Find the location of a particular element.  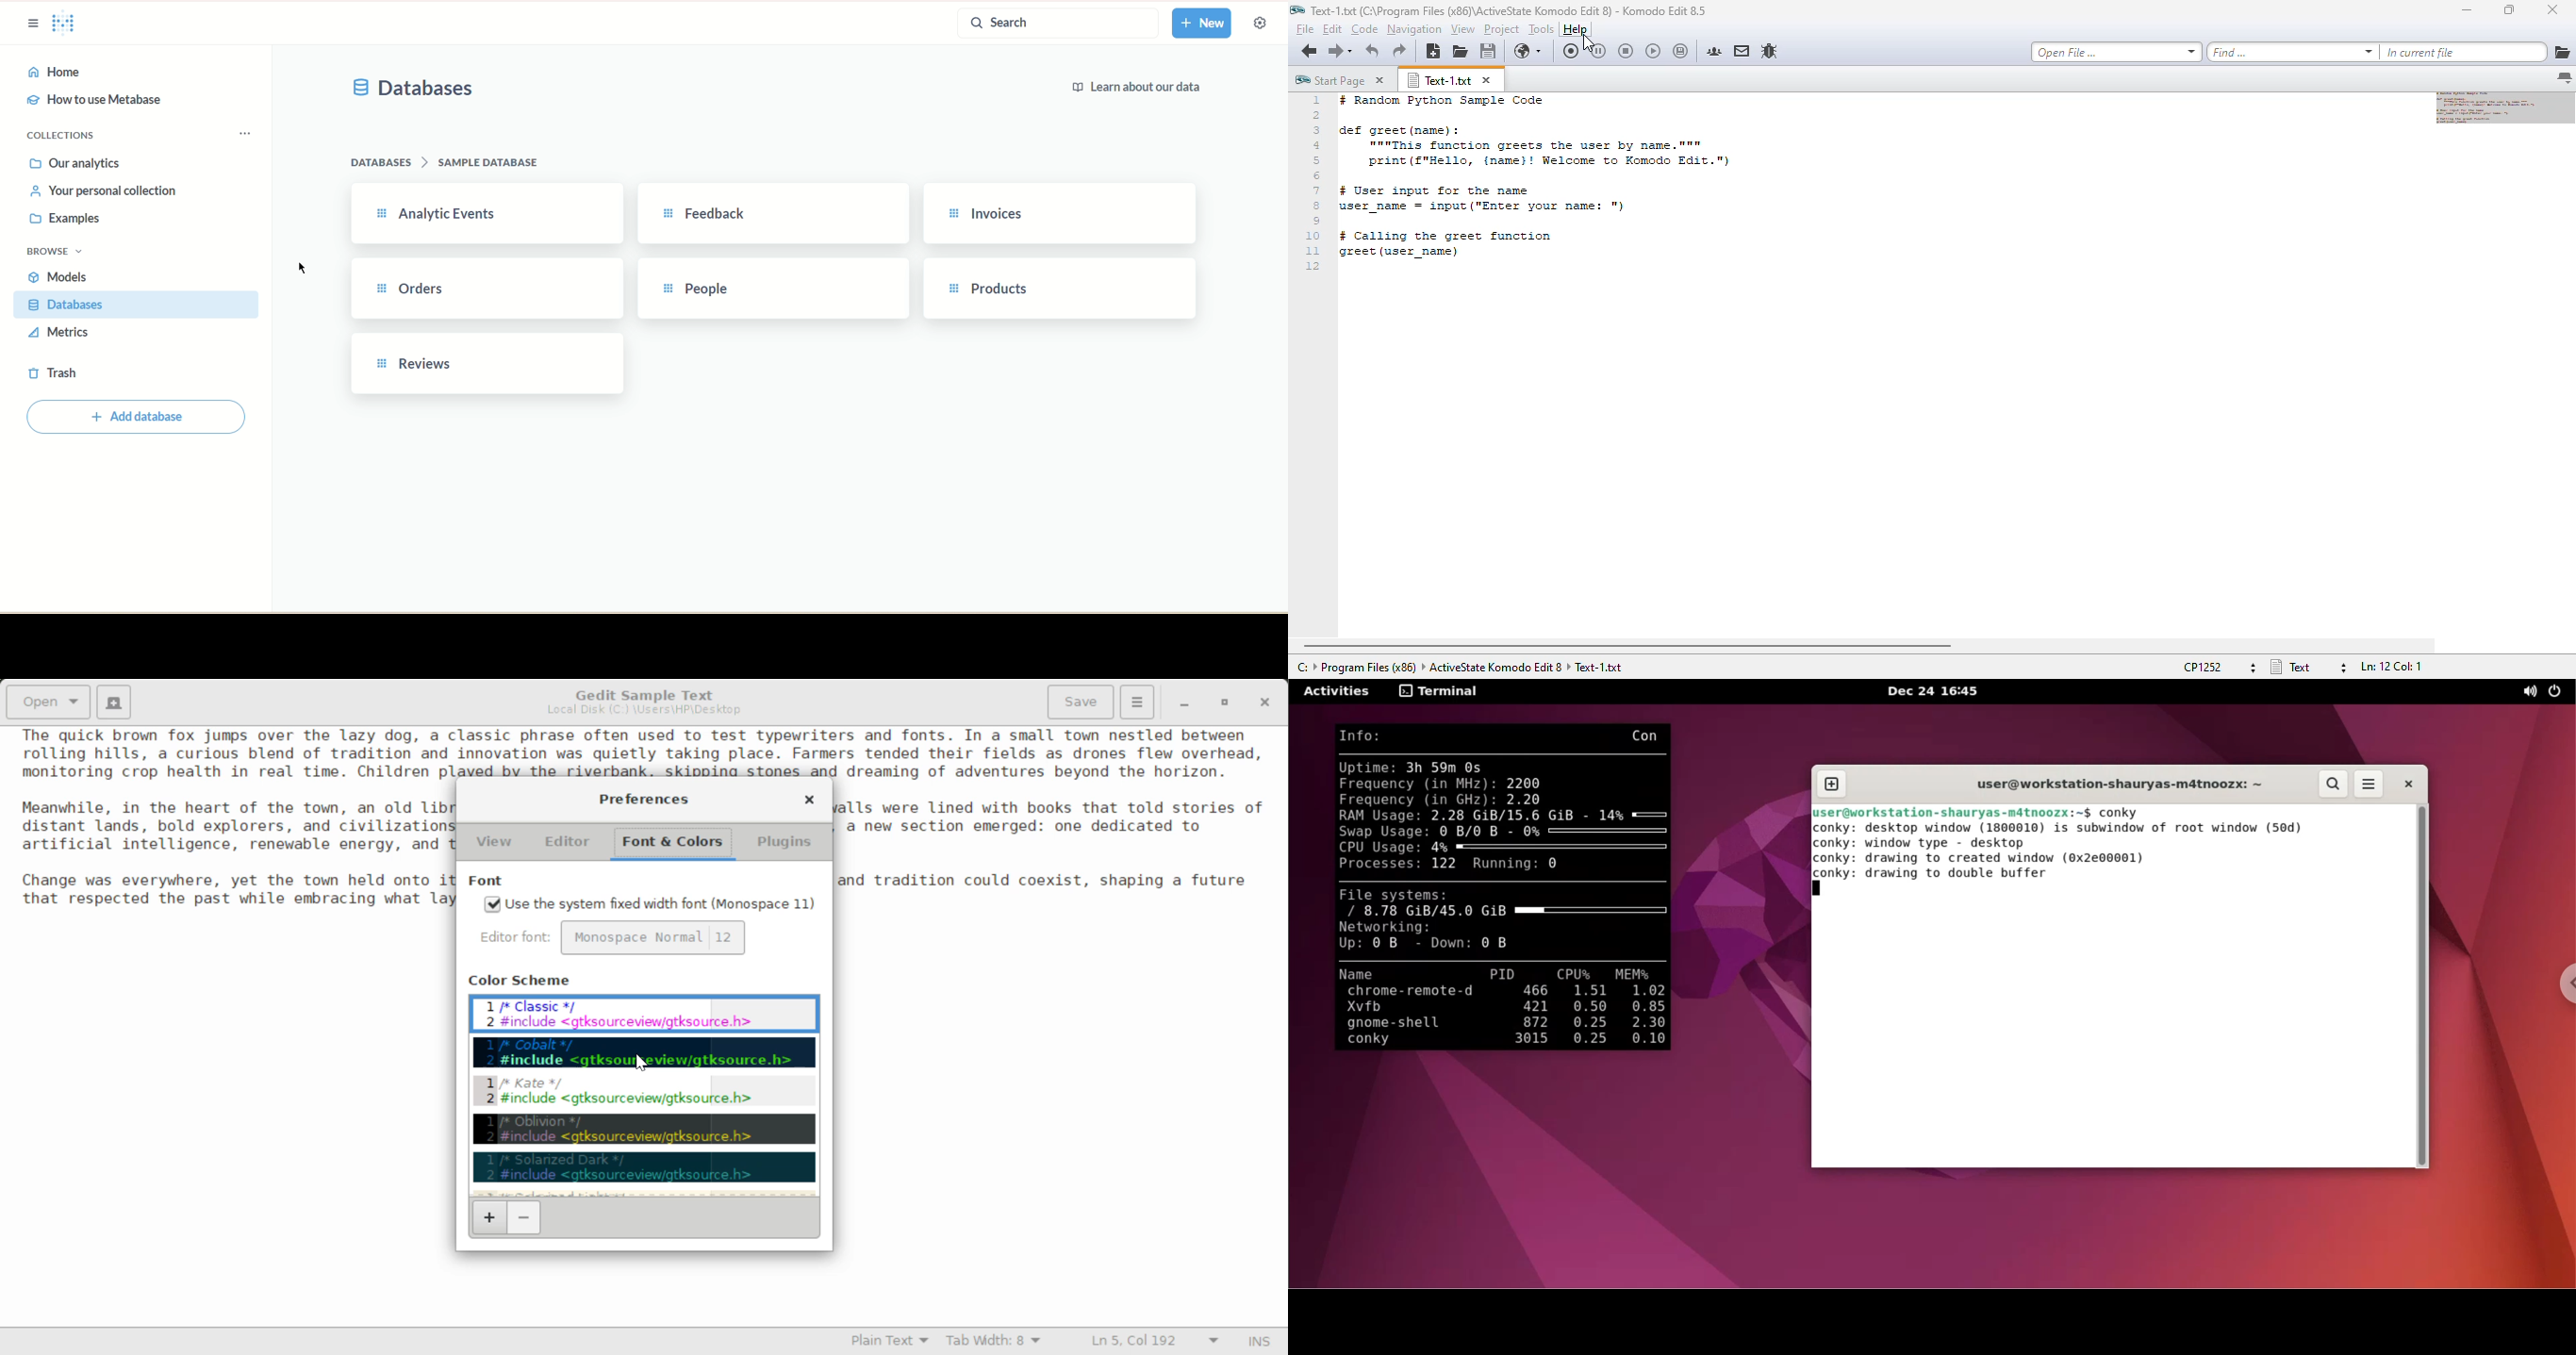

home is located at coordinates (135, 73).